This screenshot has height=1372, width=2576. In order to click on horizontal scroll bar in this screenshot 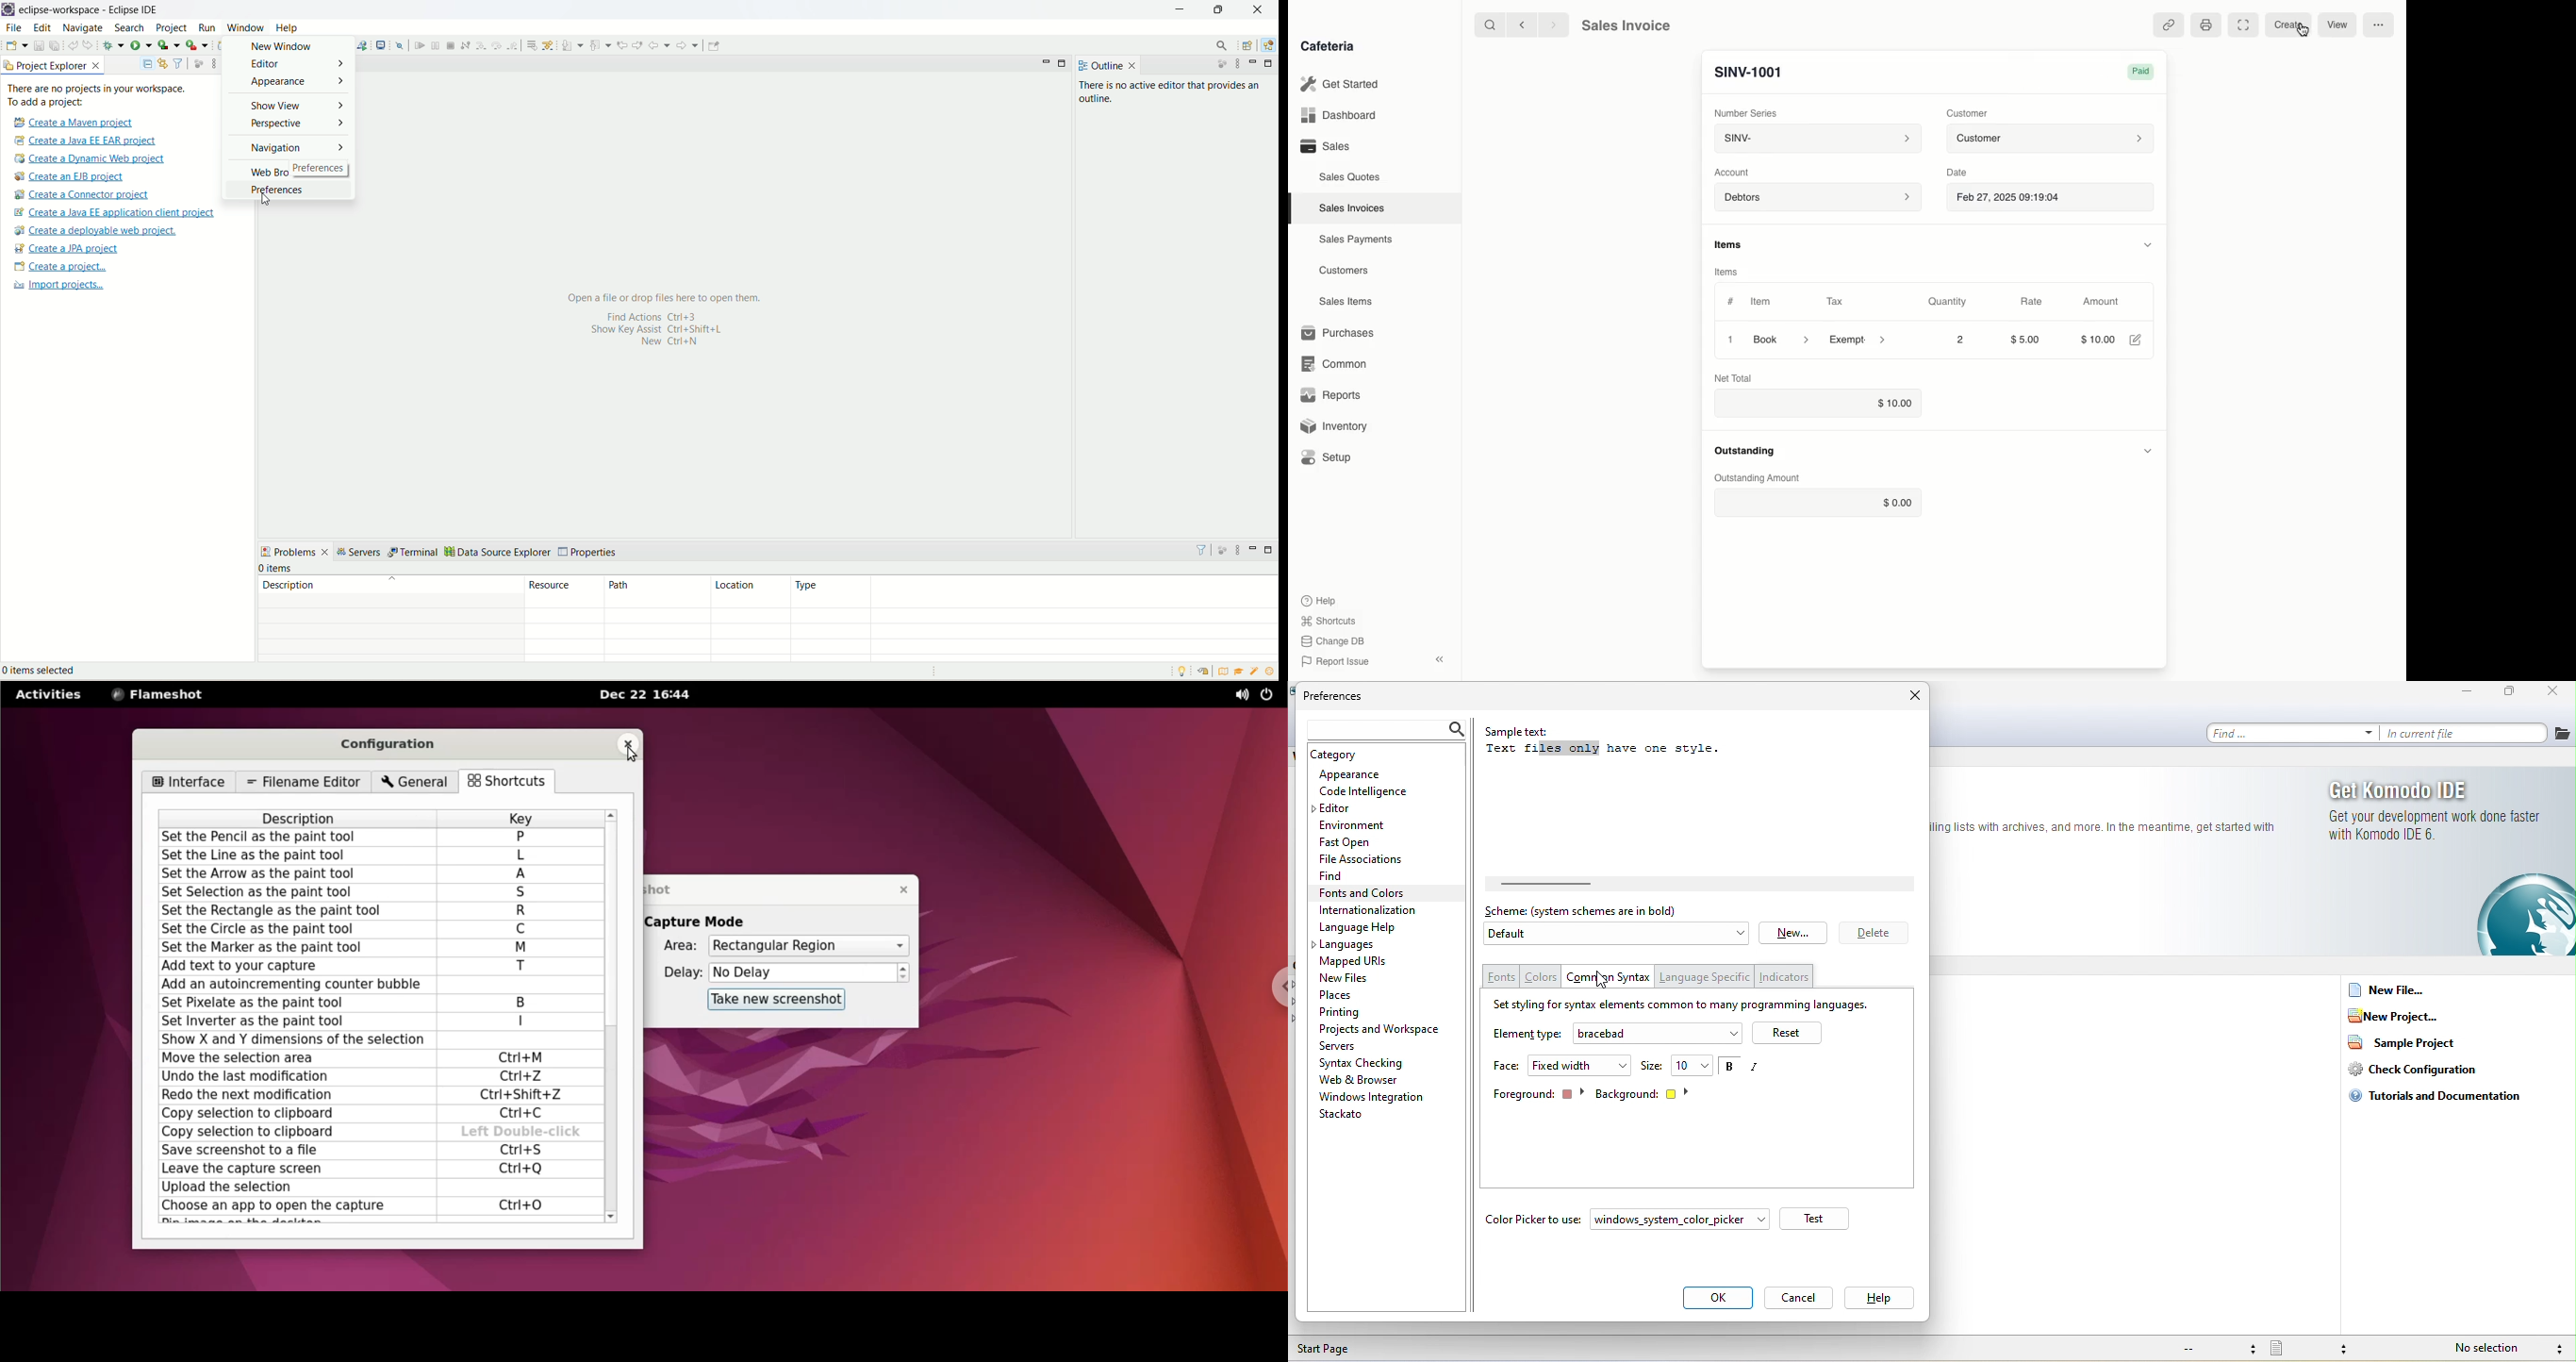, I will do `click(1573, 884)`.